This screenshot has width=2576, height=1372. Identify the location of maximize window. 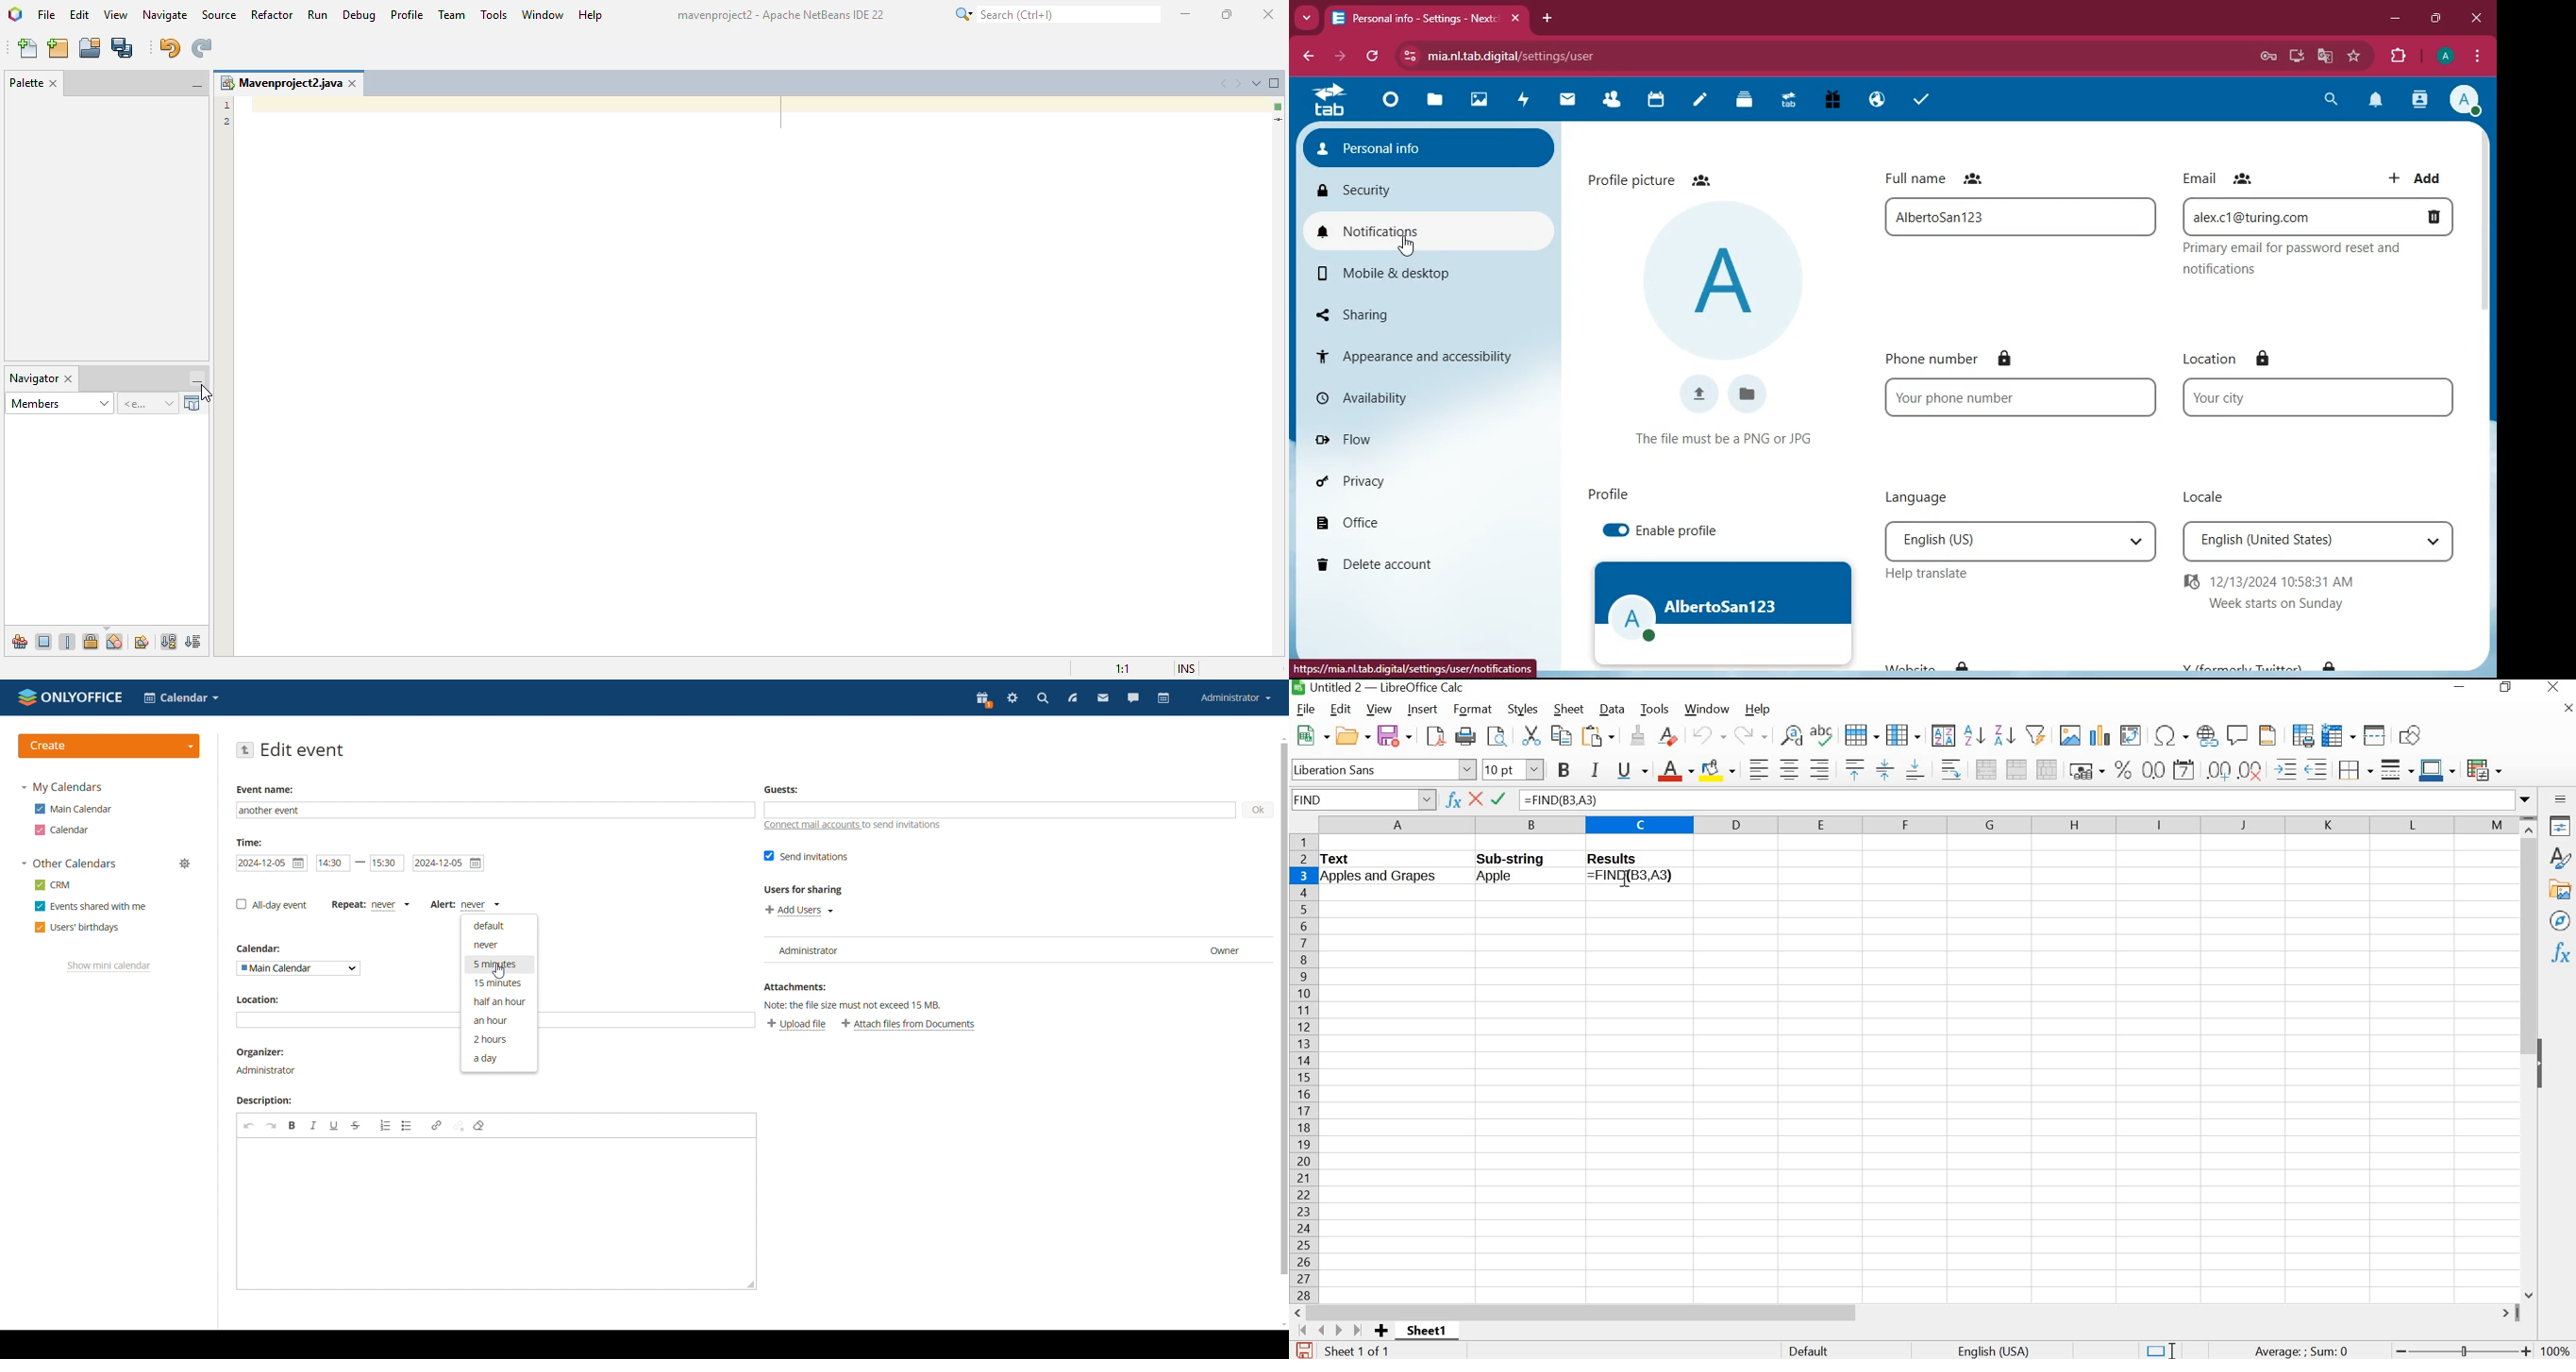
(1275, 82).